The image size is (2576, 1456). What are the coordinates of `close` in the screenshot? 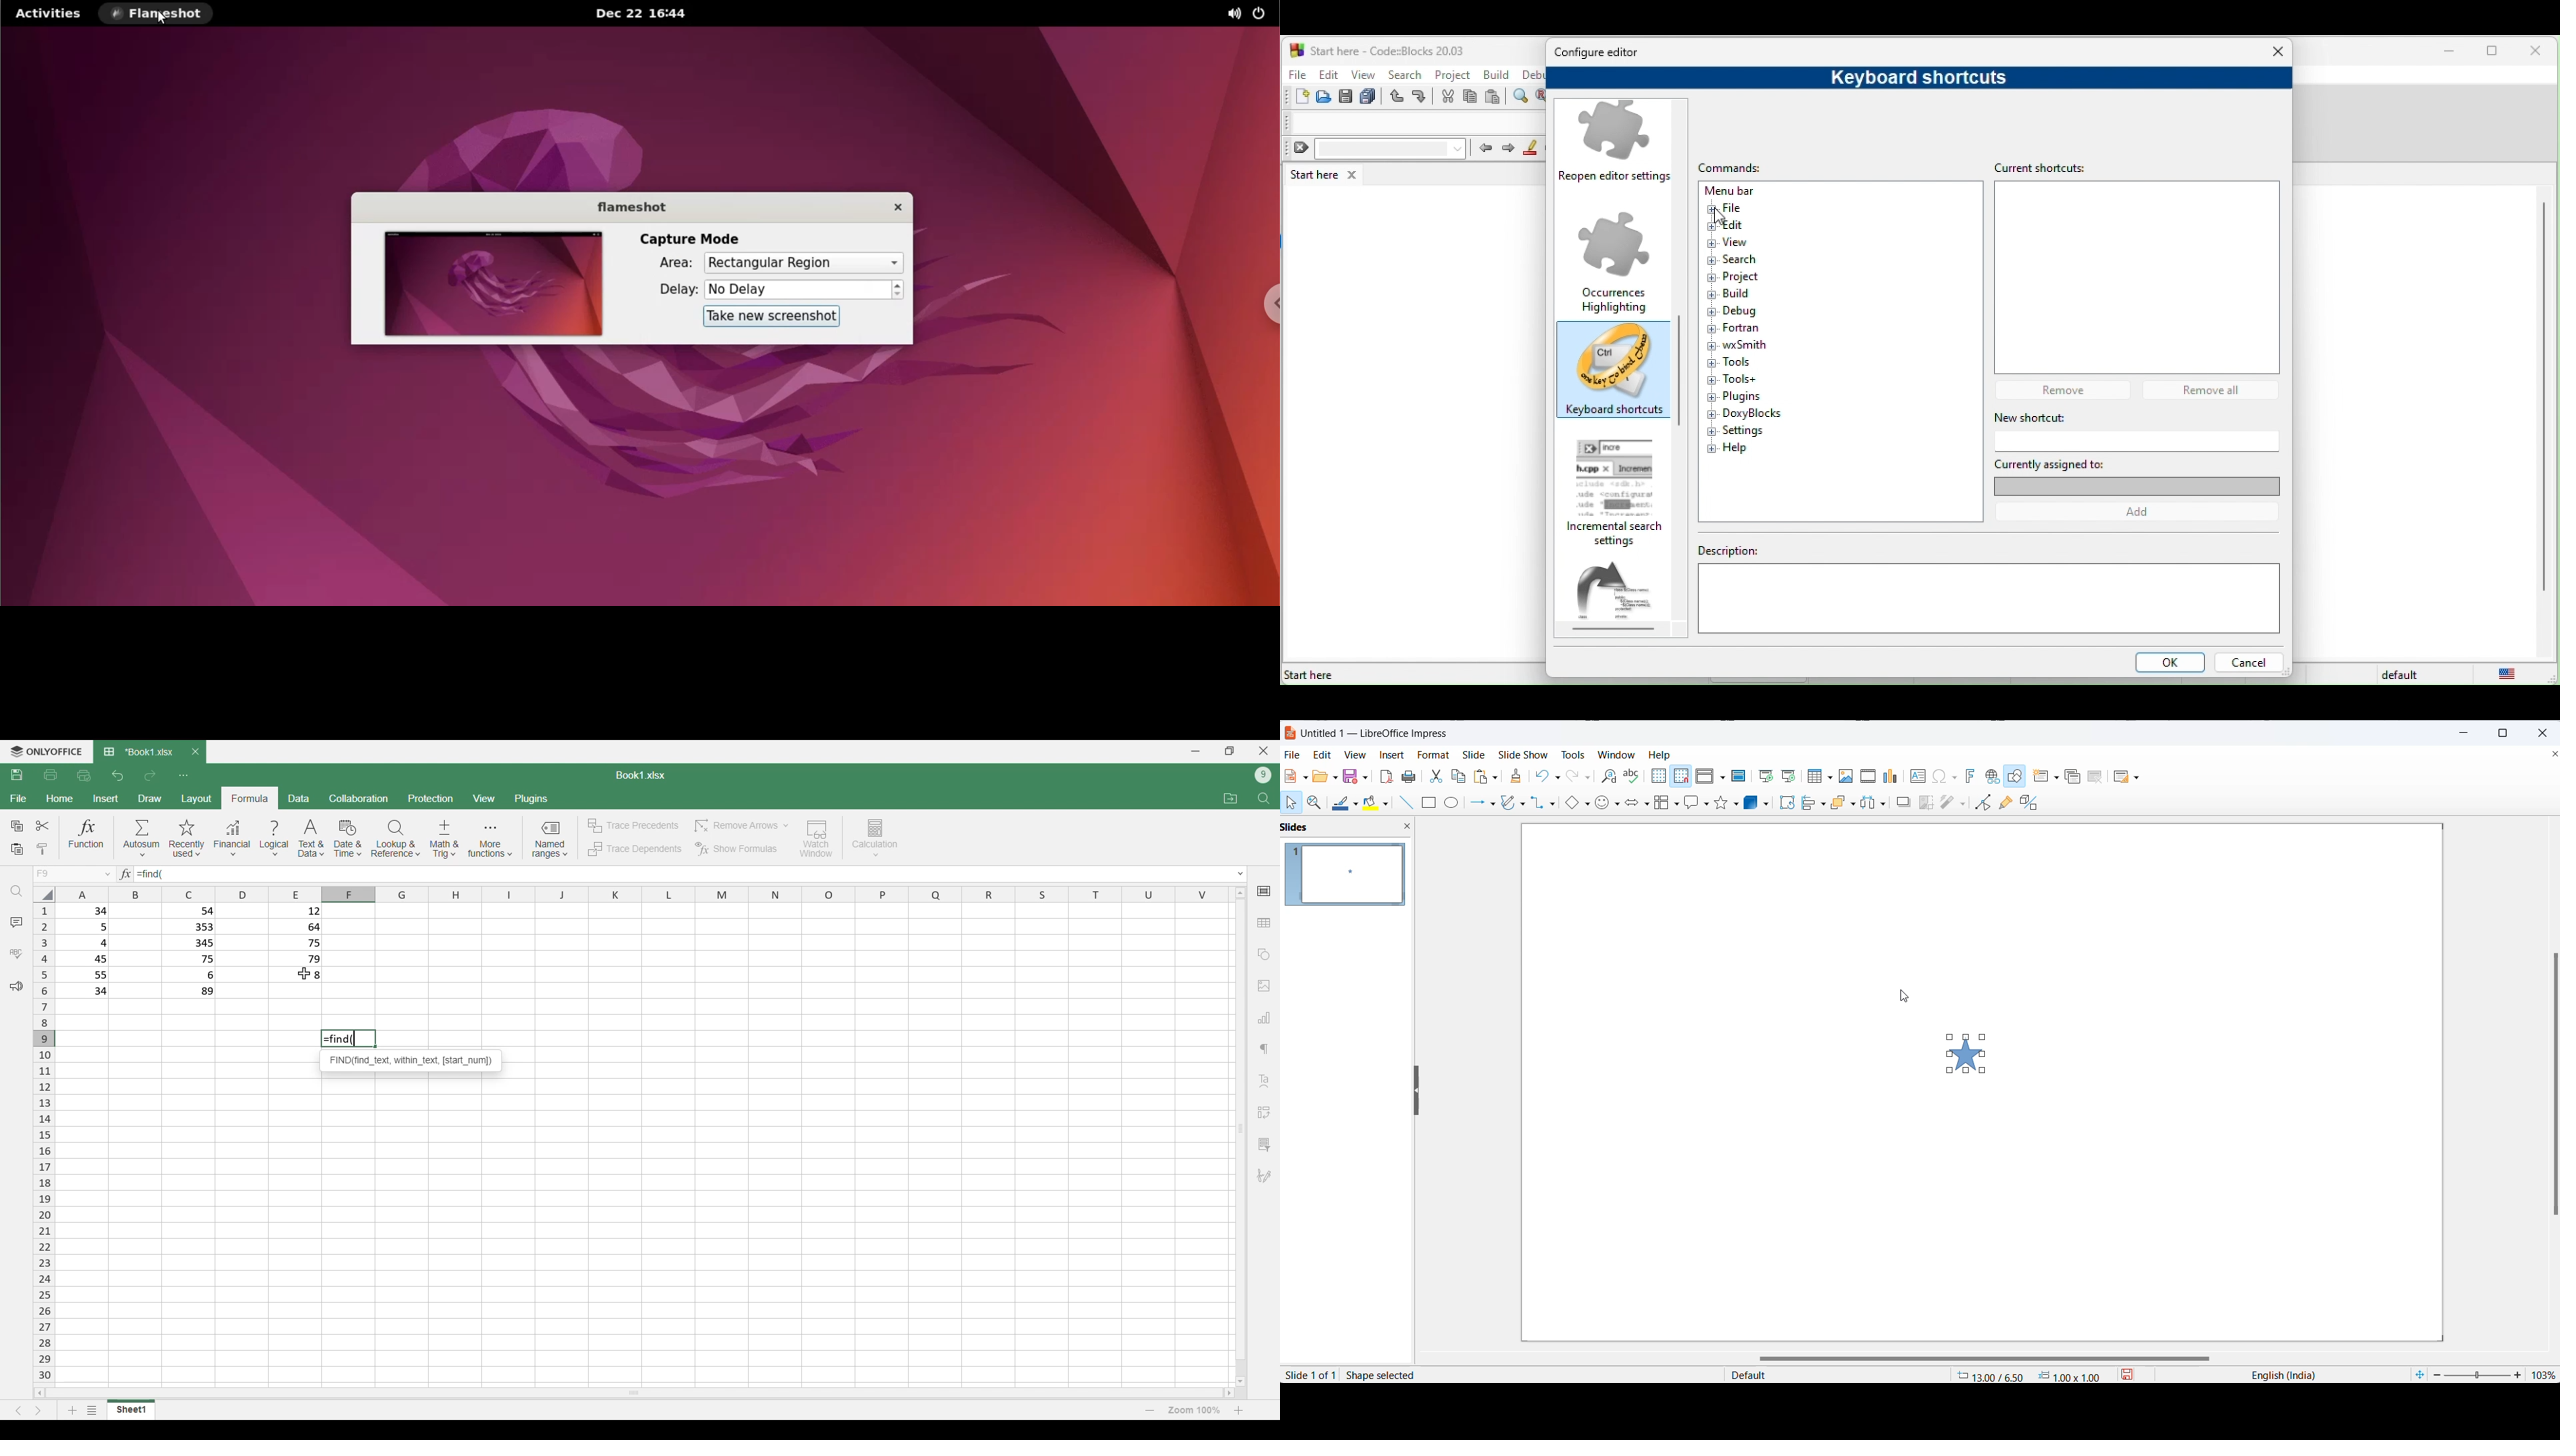 It's located at (2540, 52).